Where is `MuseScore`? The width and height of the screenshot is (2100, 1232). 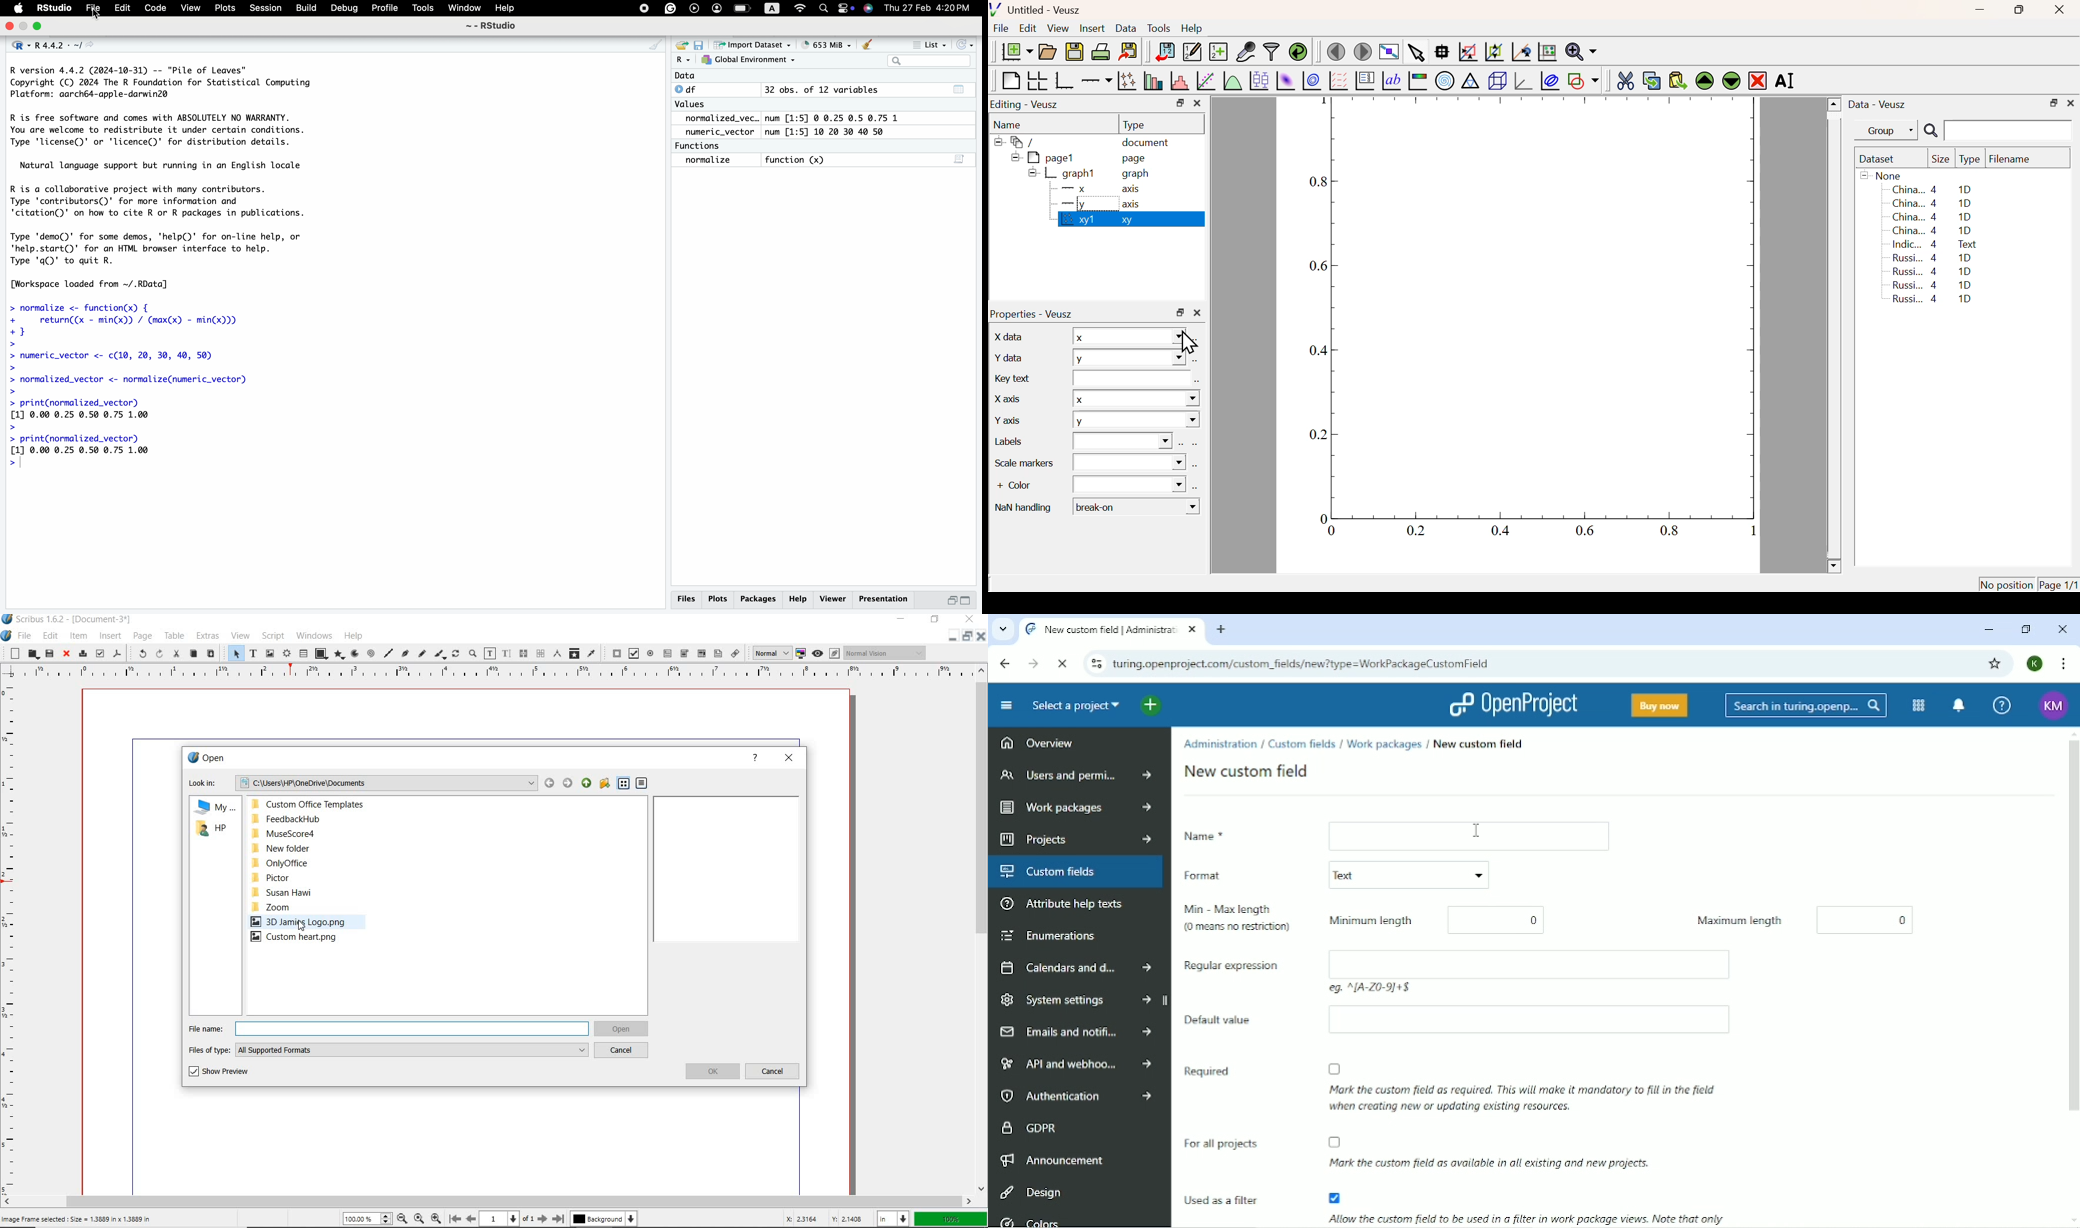
MuseScore is located at coordinates (320, 833).